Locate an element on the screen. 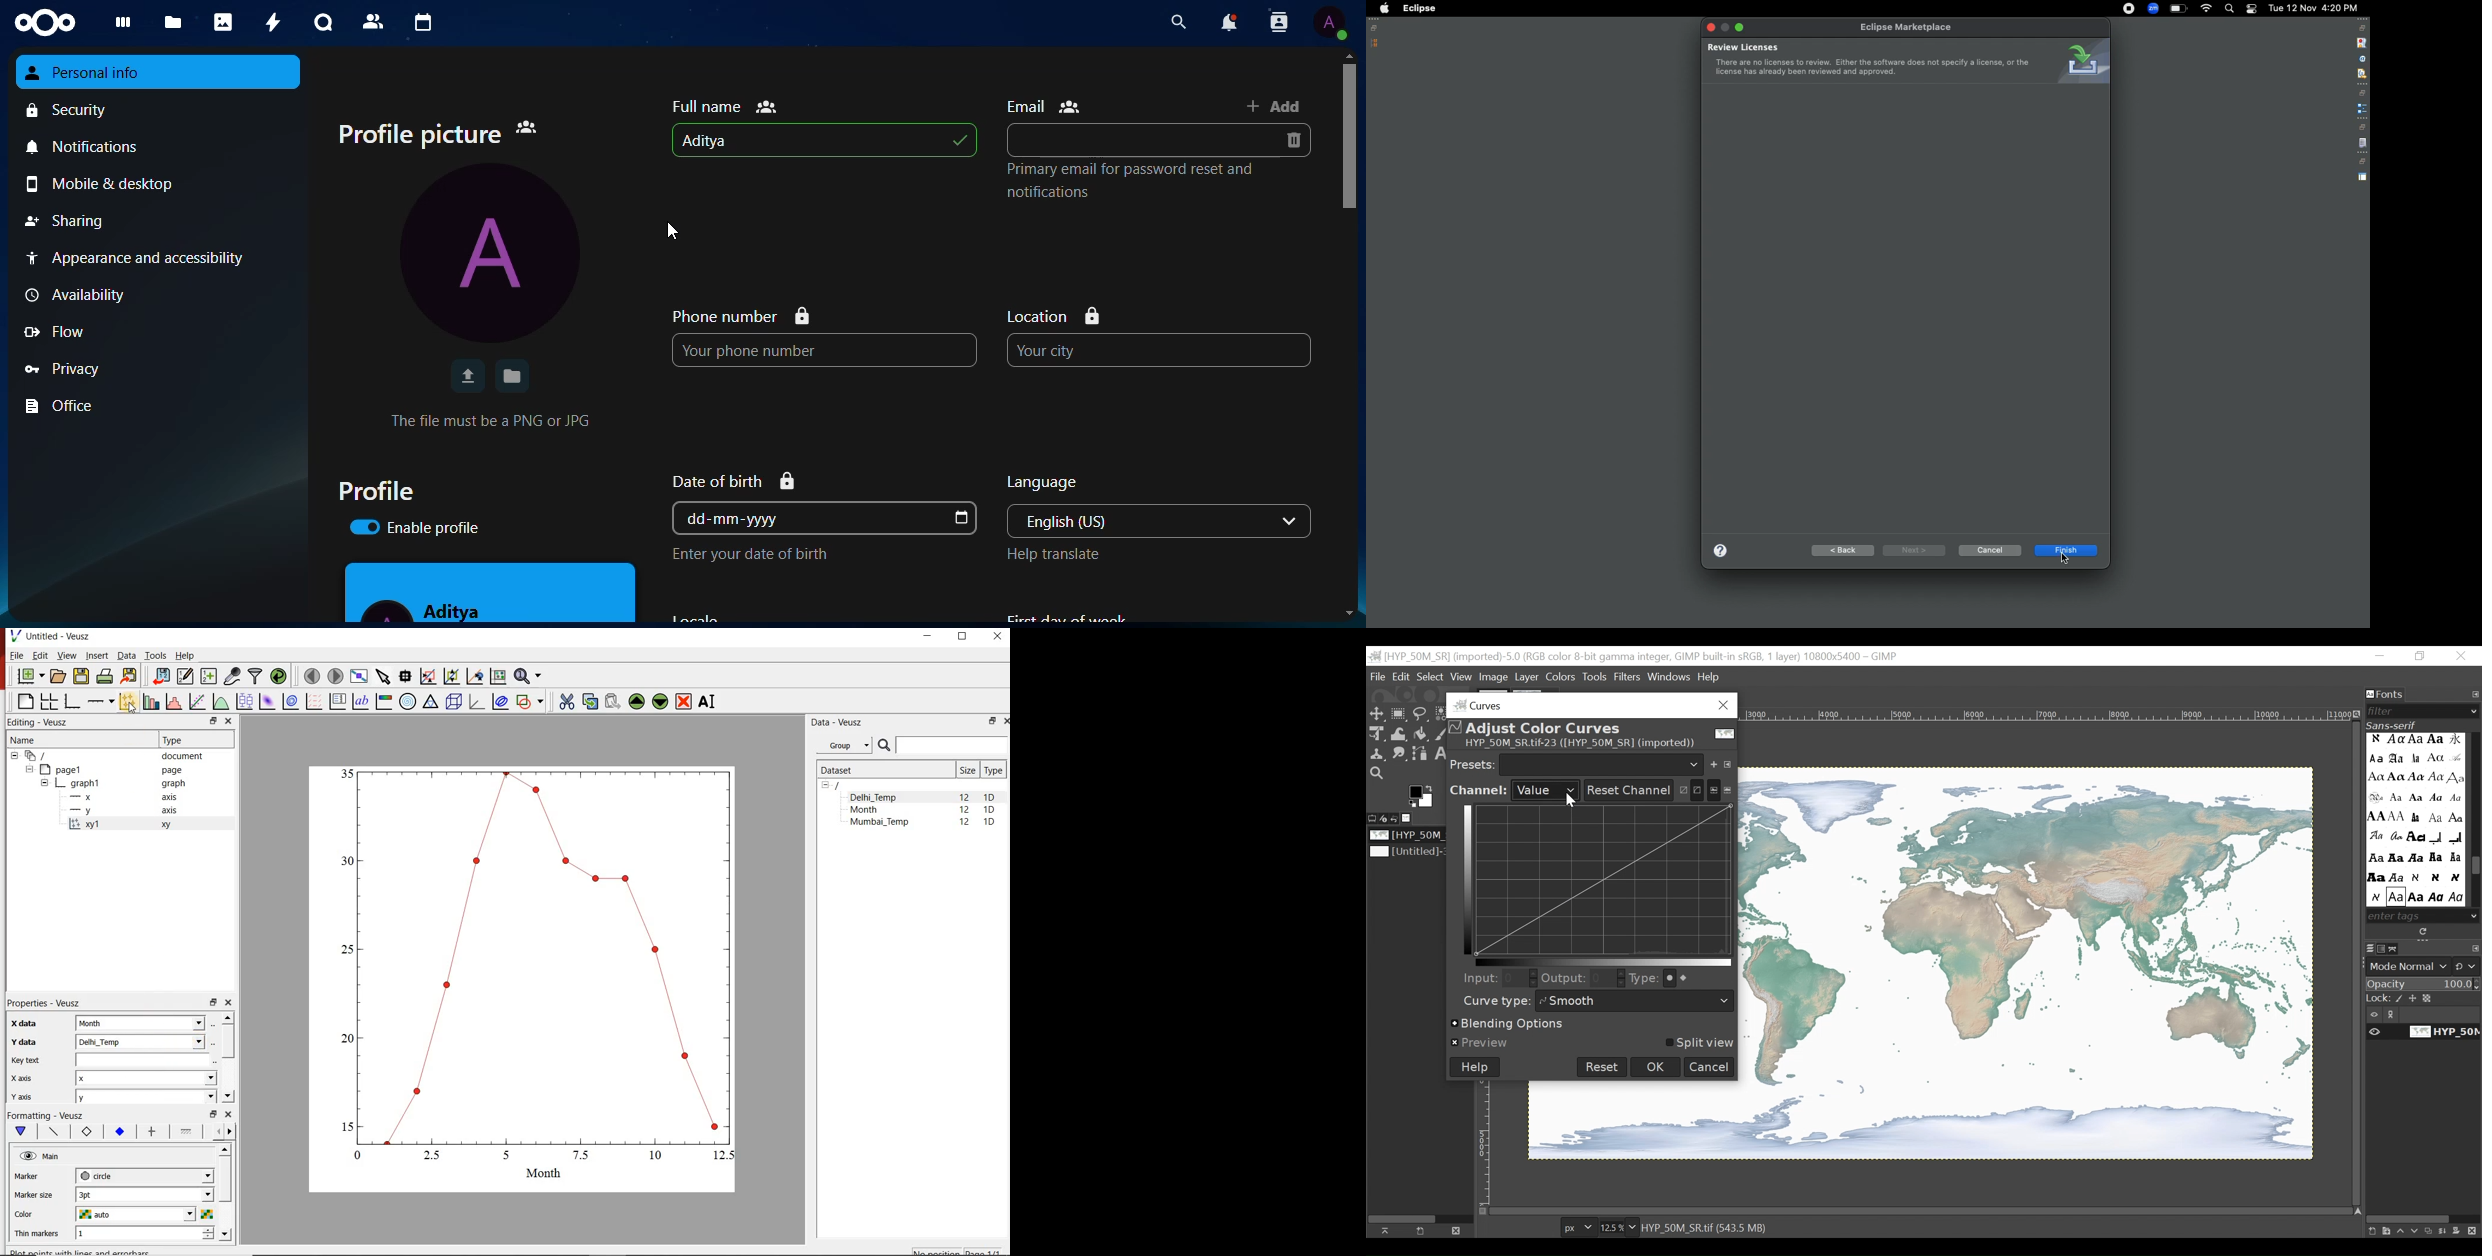  Next is located at coordinates (1912, 550).